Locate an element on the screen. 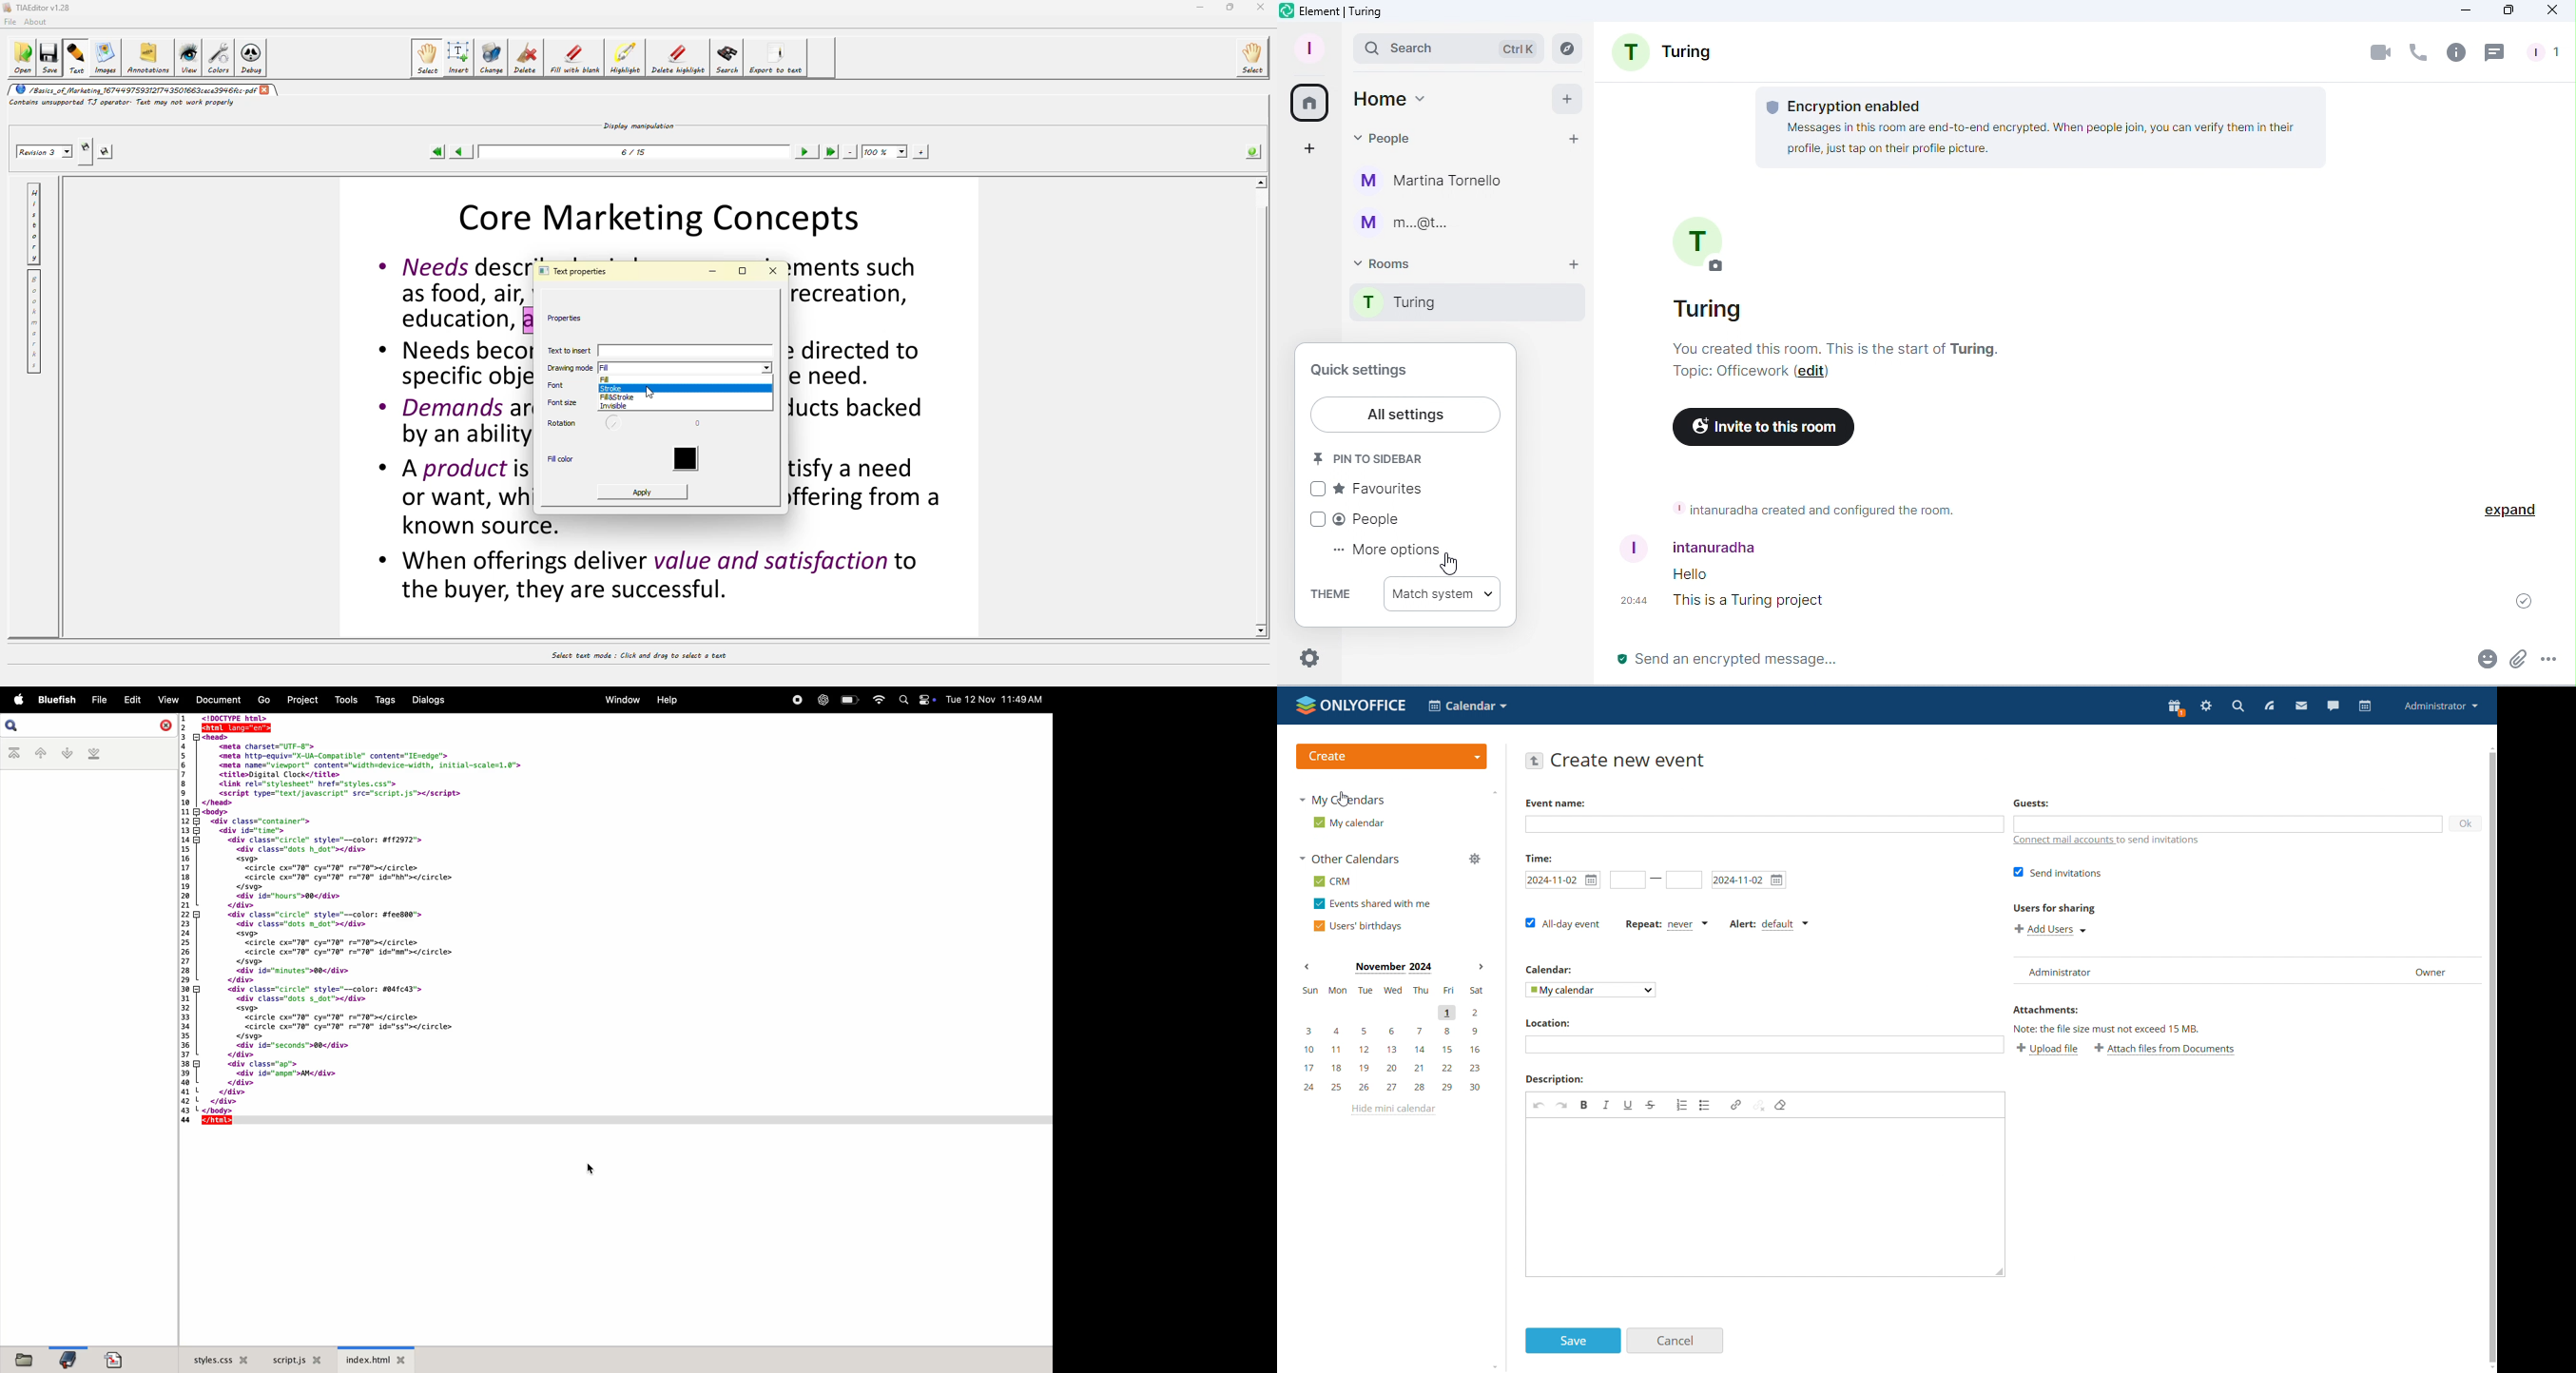 This screenshot has height=1400, width=2576. script.js is located at coordinates (297, 1360).